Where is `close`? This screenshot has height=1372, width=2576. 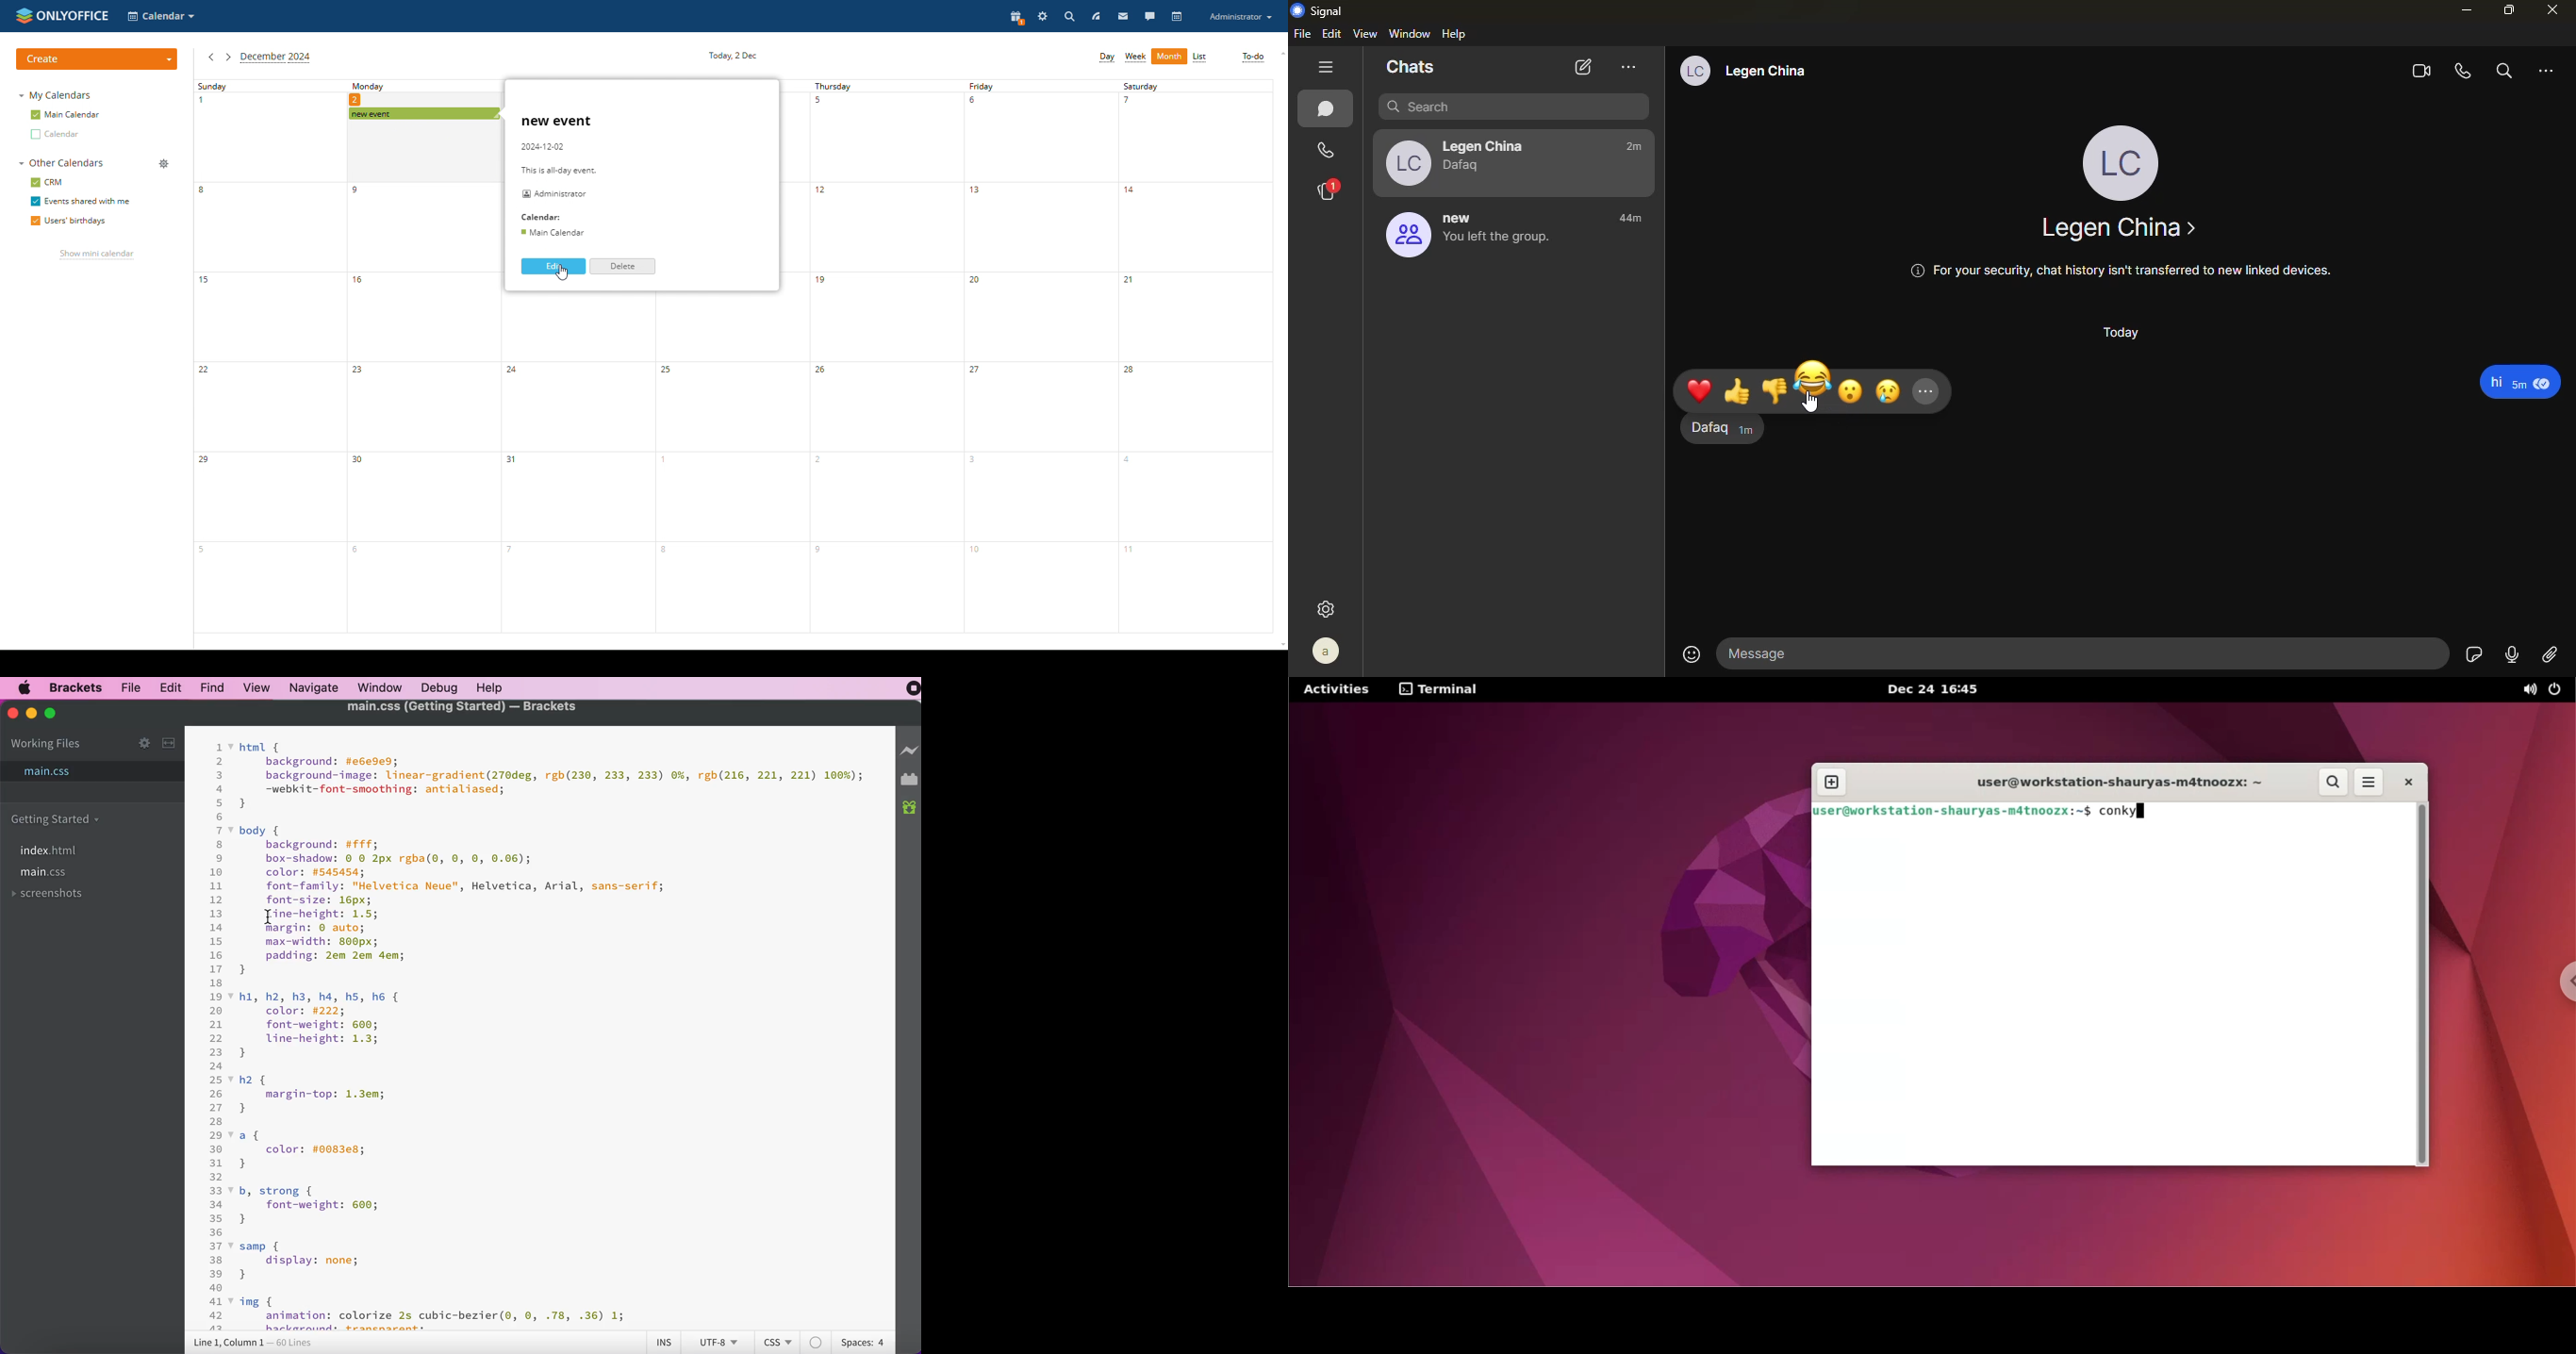 close is located at coordinates (2555, 9).